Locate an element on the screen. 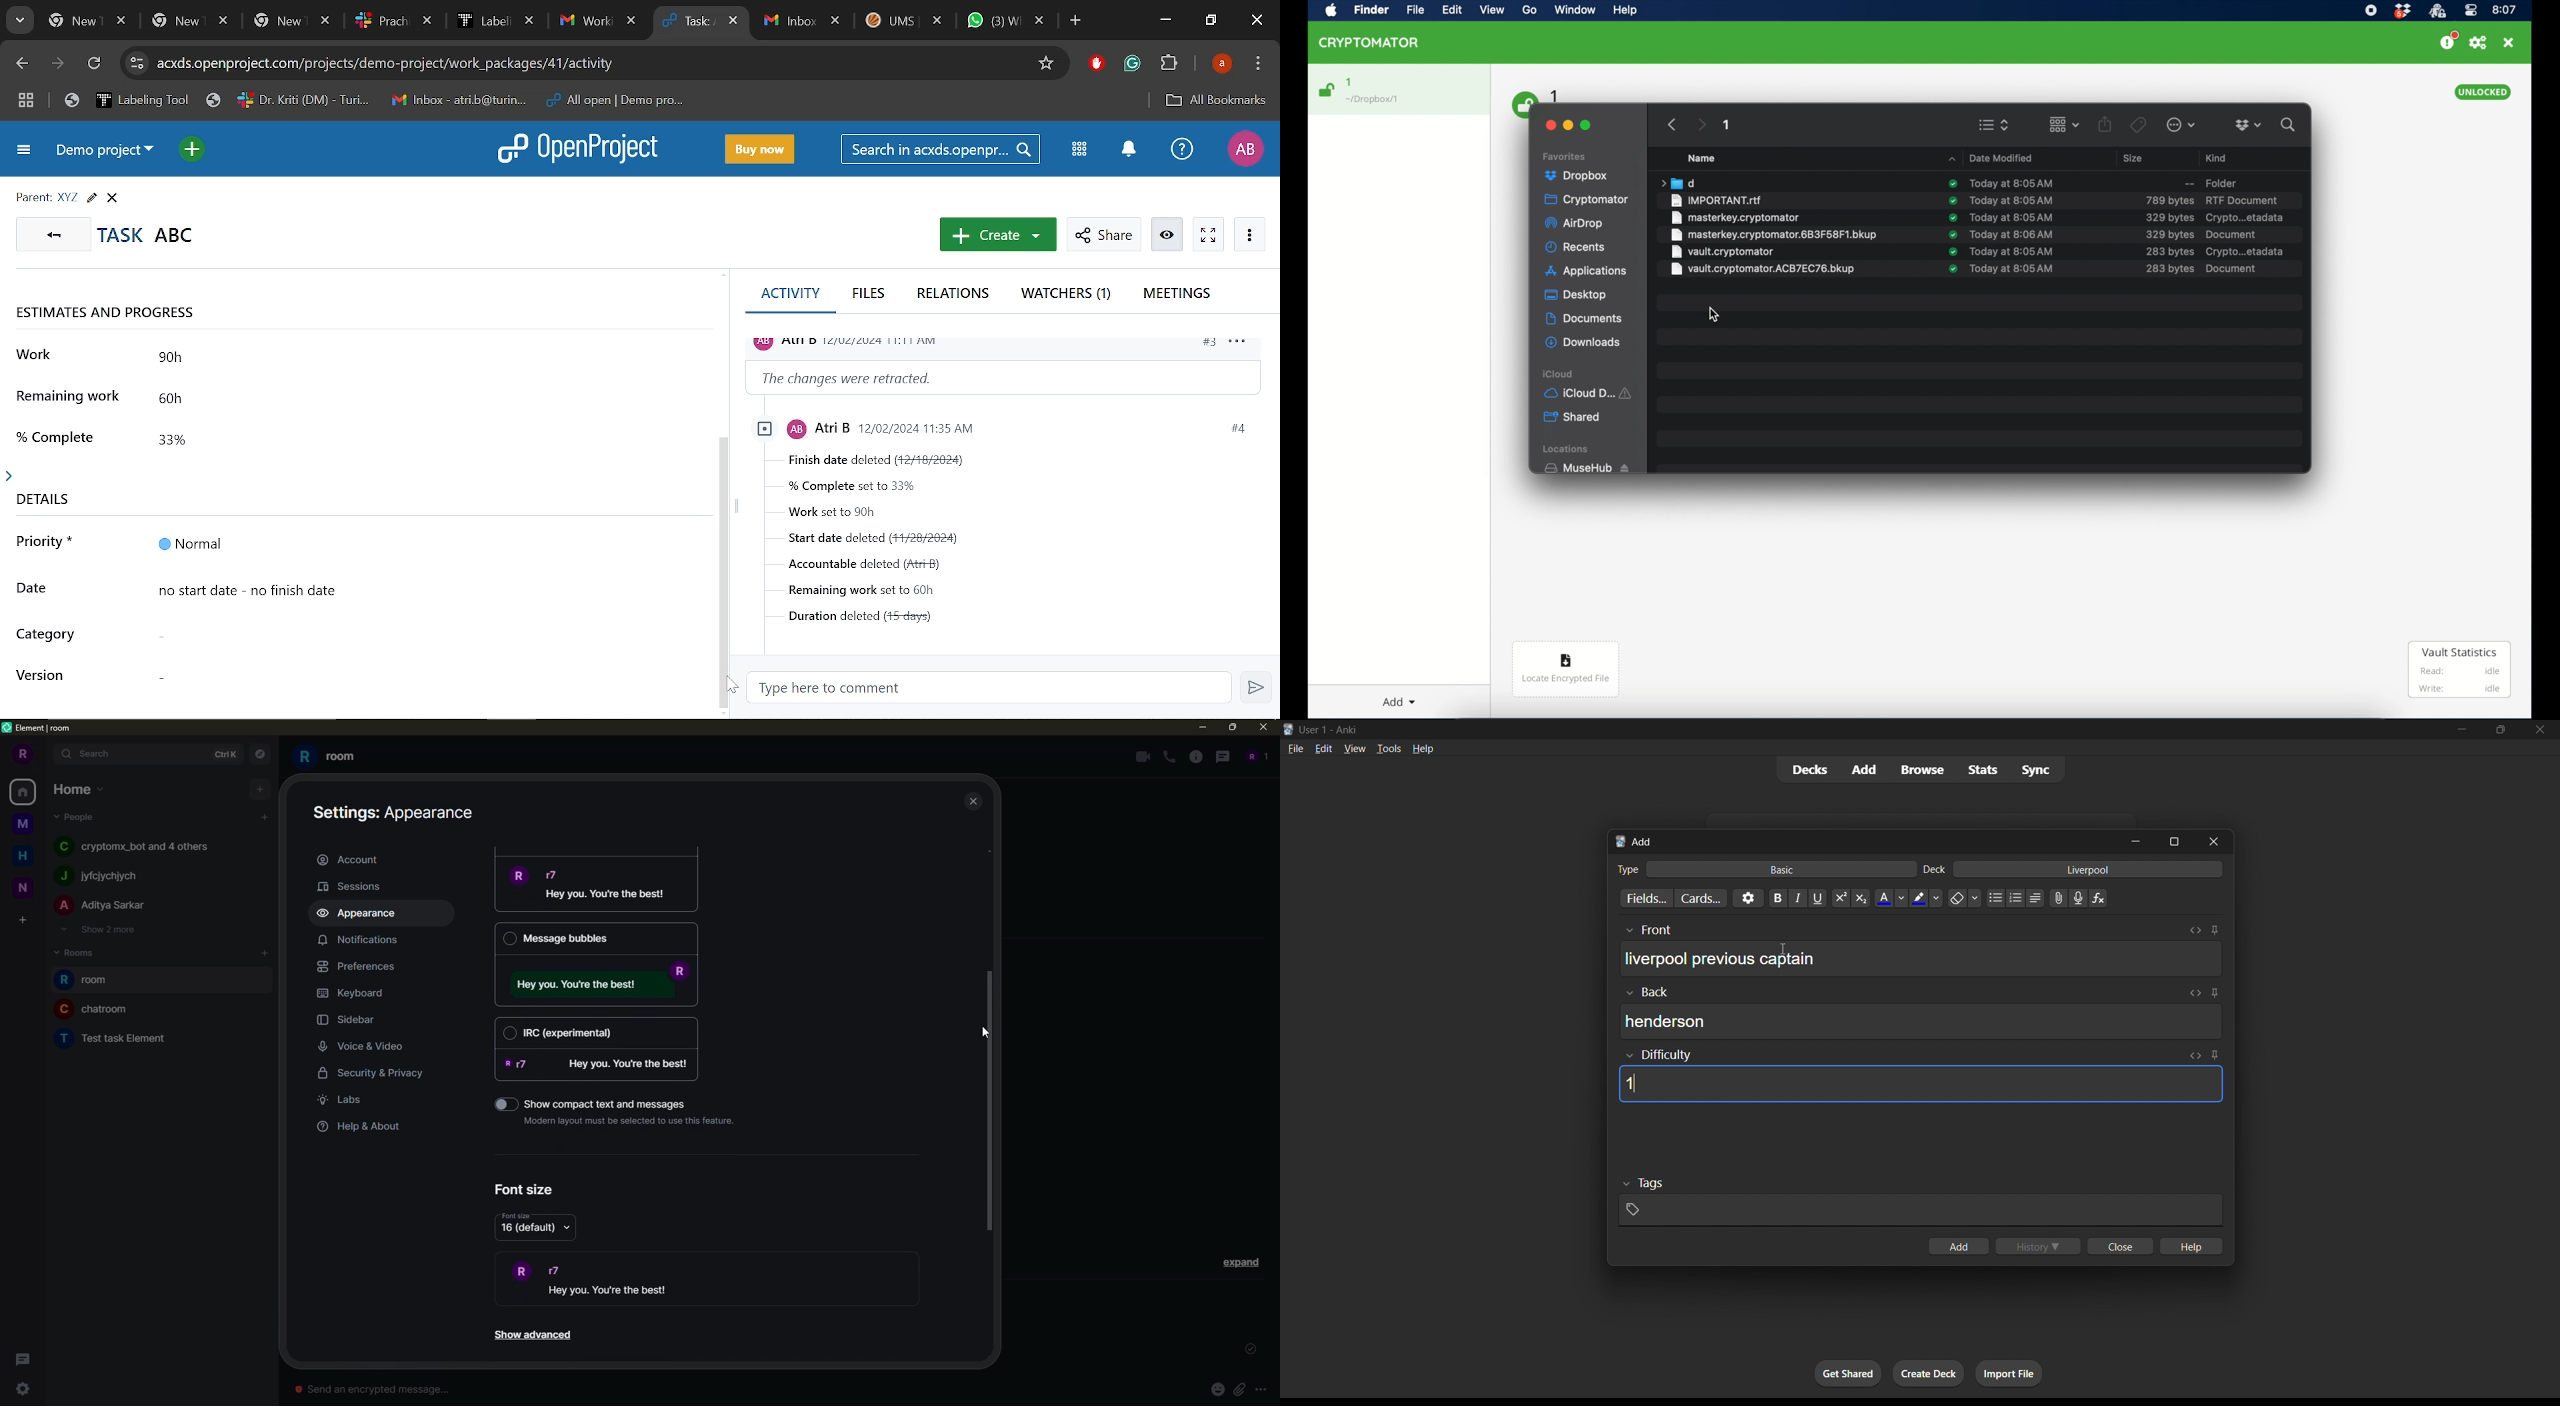 Image resolution: width=2576 pixels, height=1428 pixels. minimize is located at coordinates (1569, 124).